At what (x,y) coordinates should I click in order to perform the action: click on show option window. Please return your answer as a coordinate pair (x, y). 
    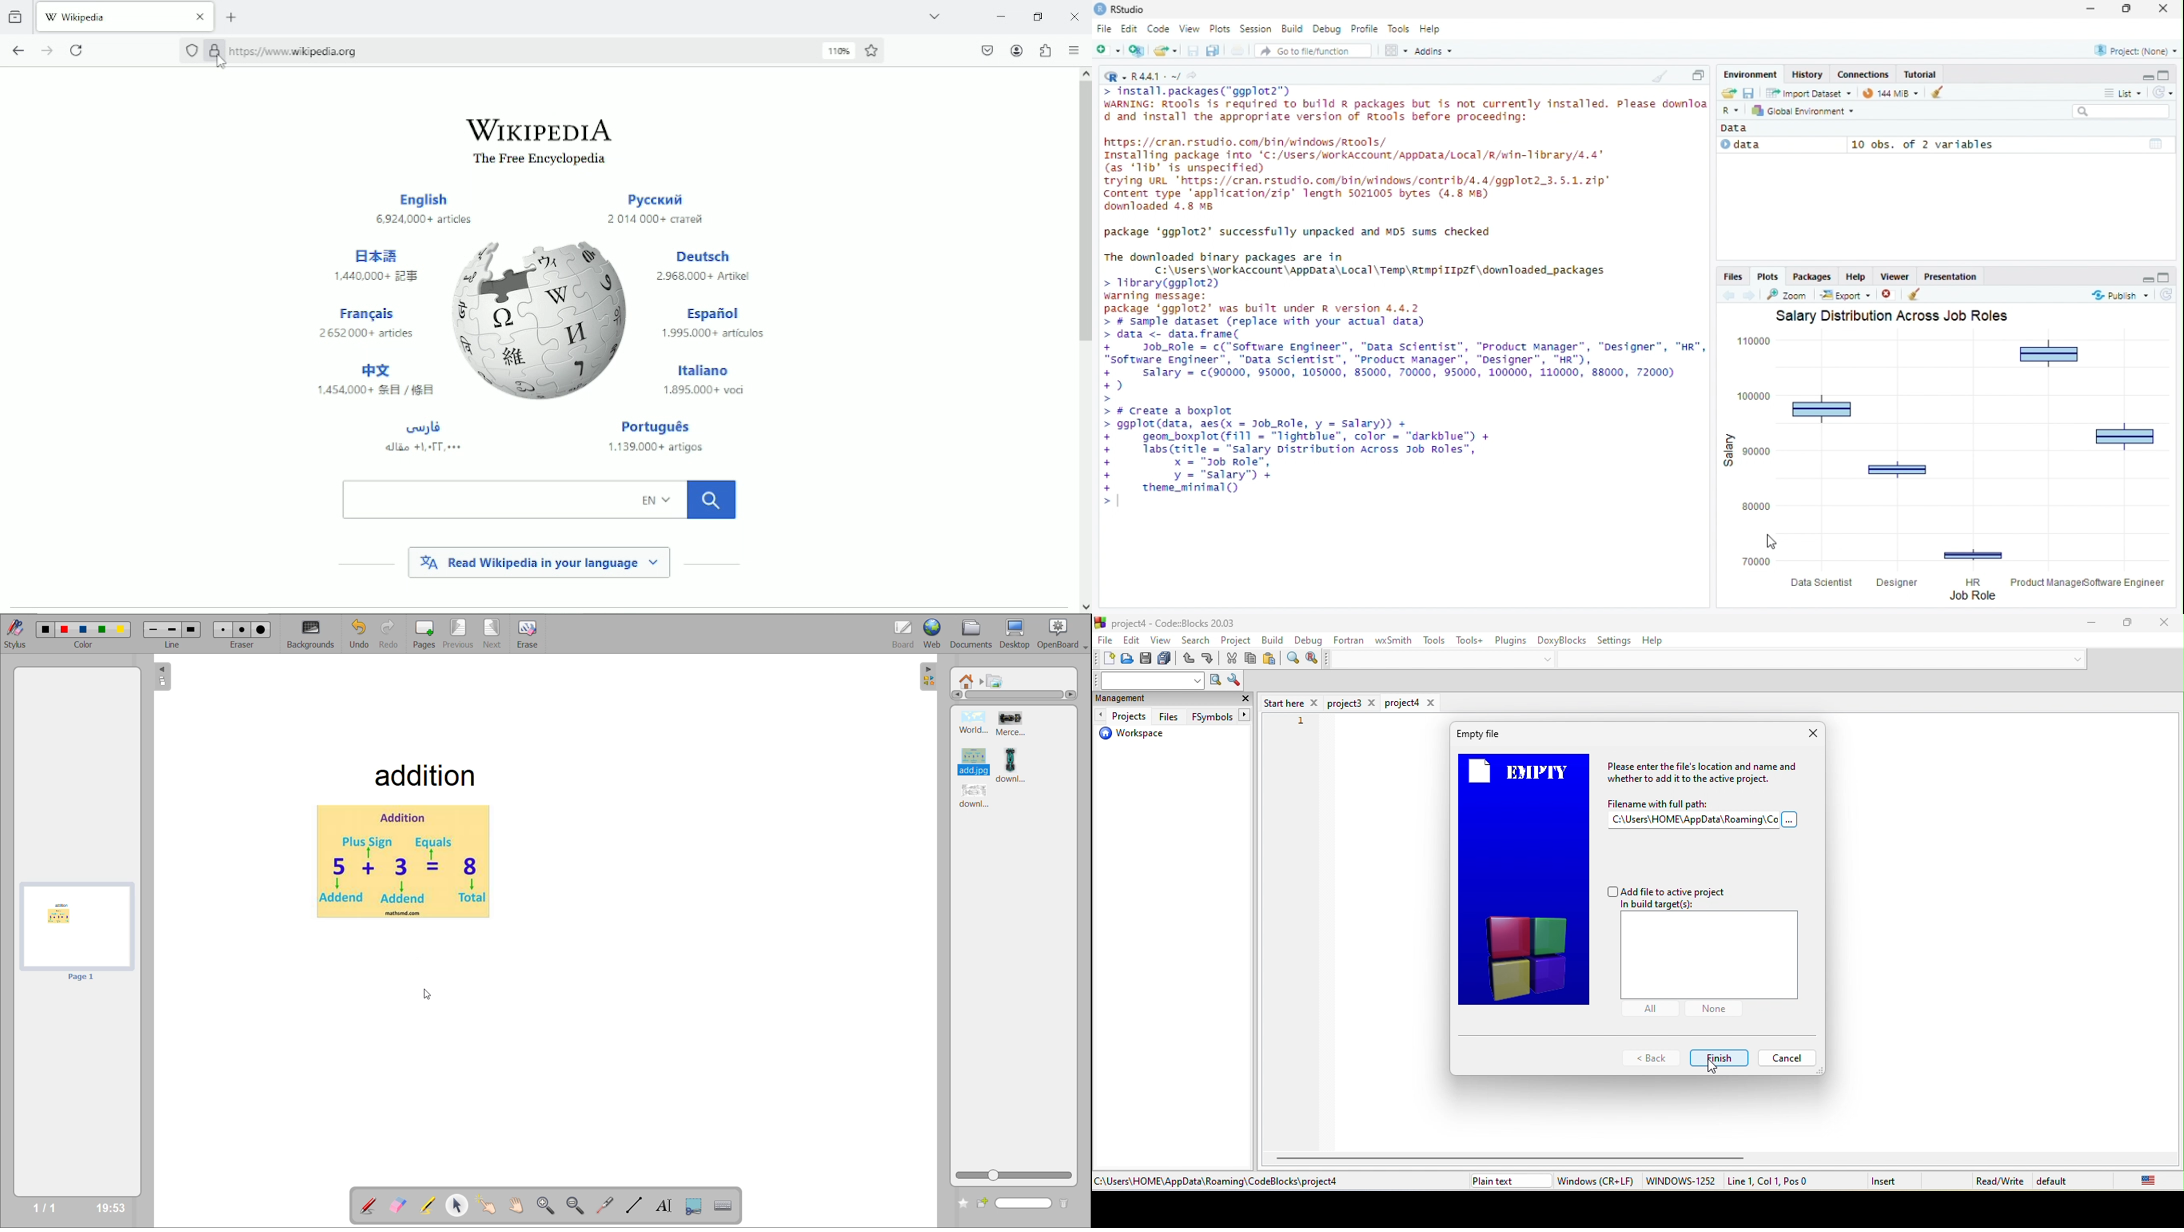
    Looking at the image, I should click on (1233, 681).